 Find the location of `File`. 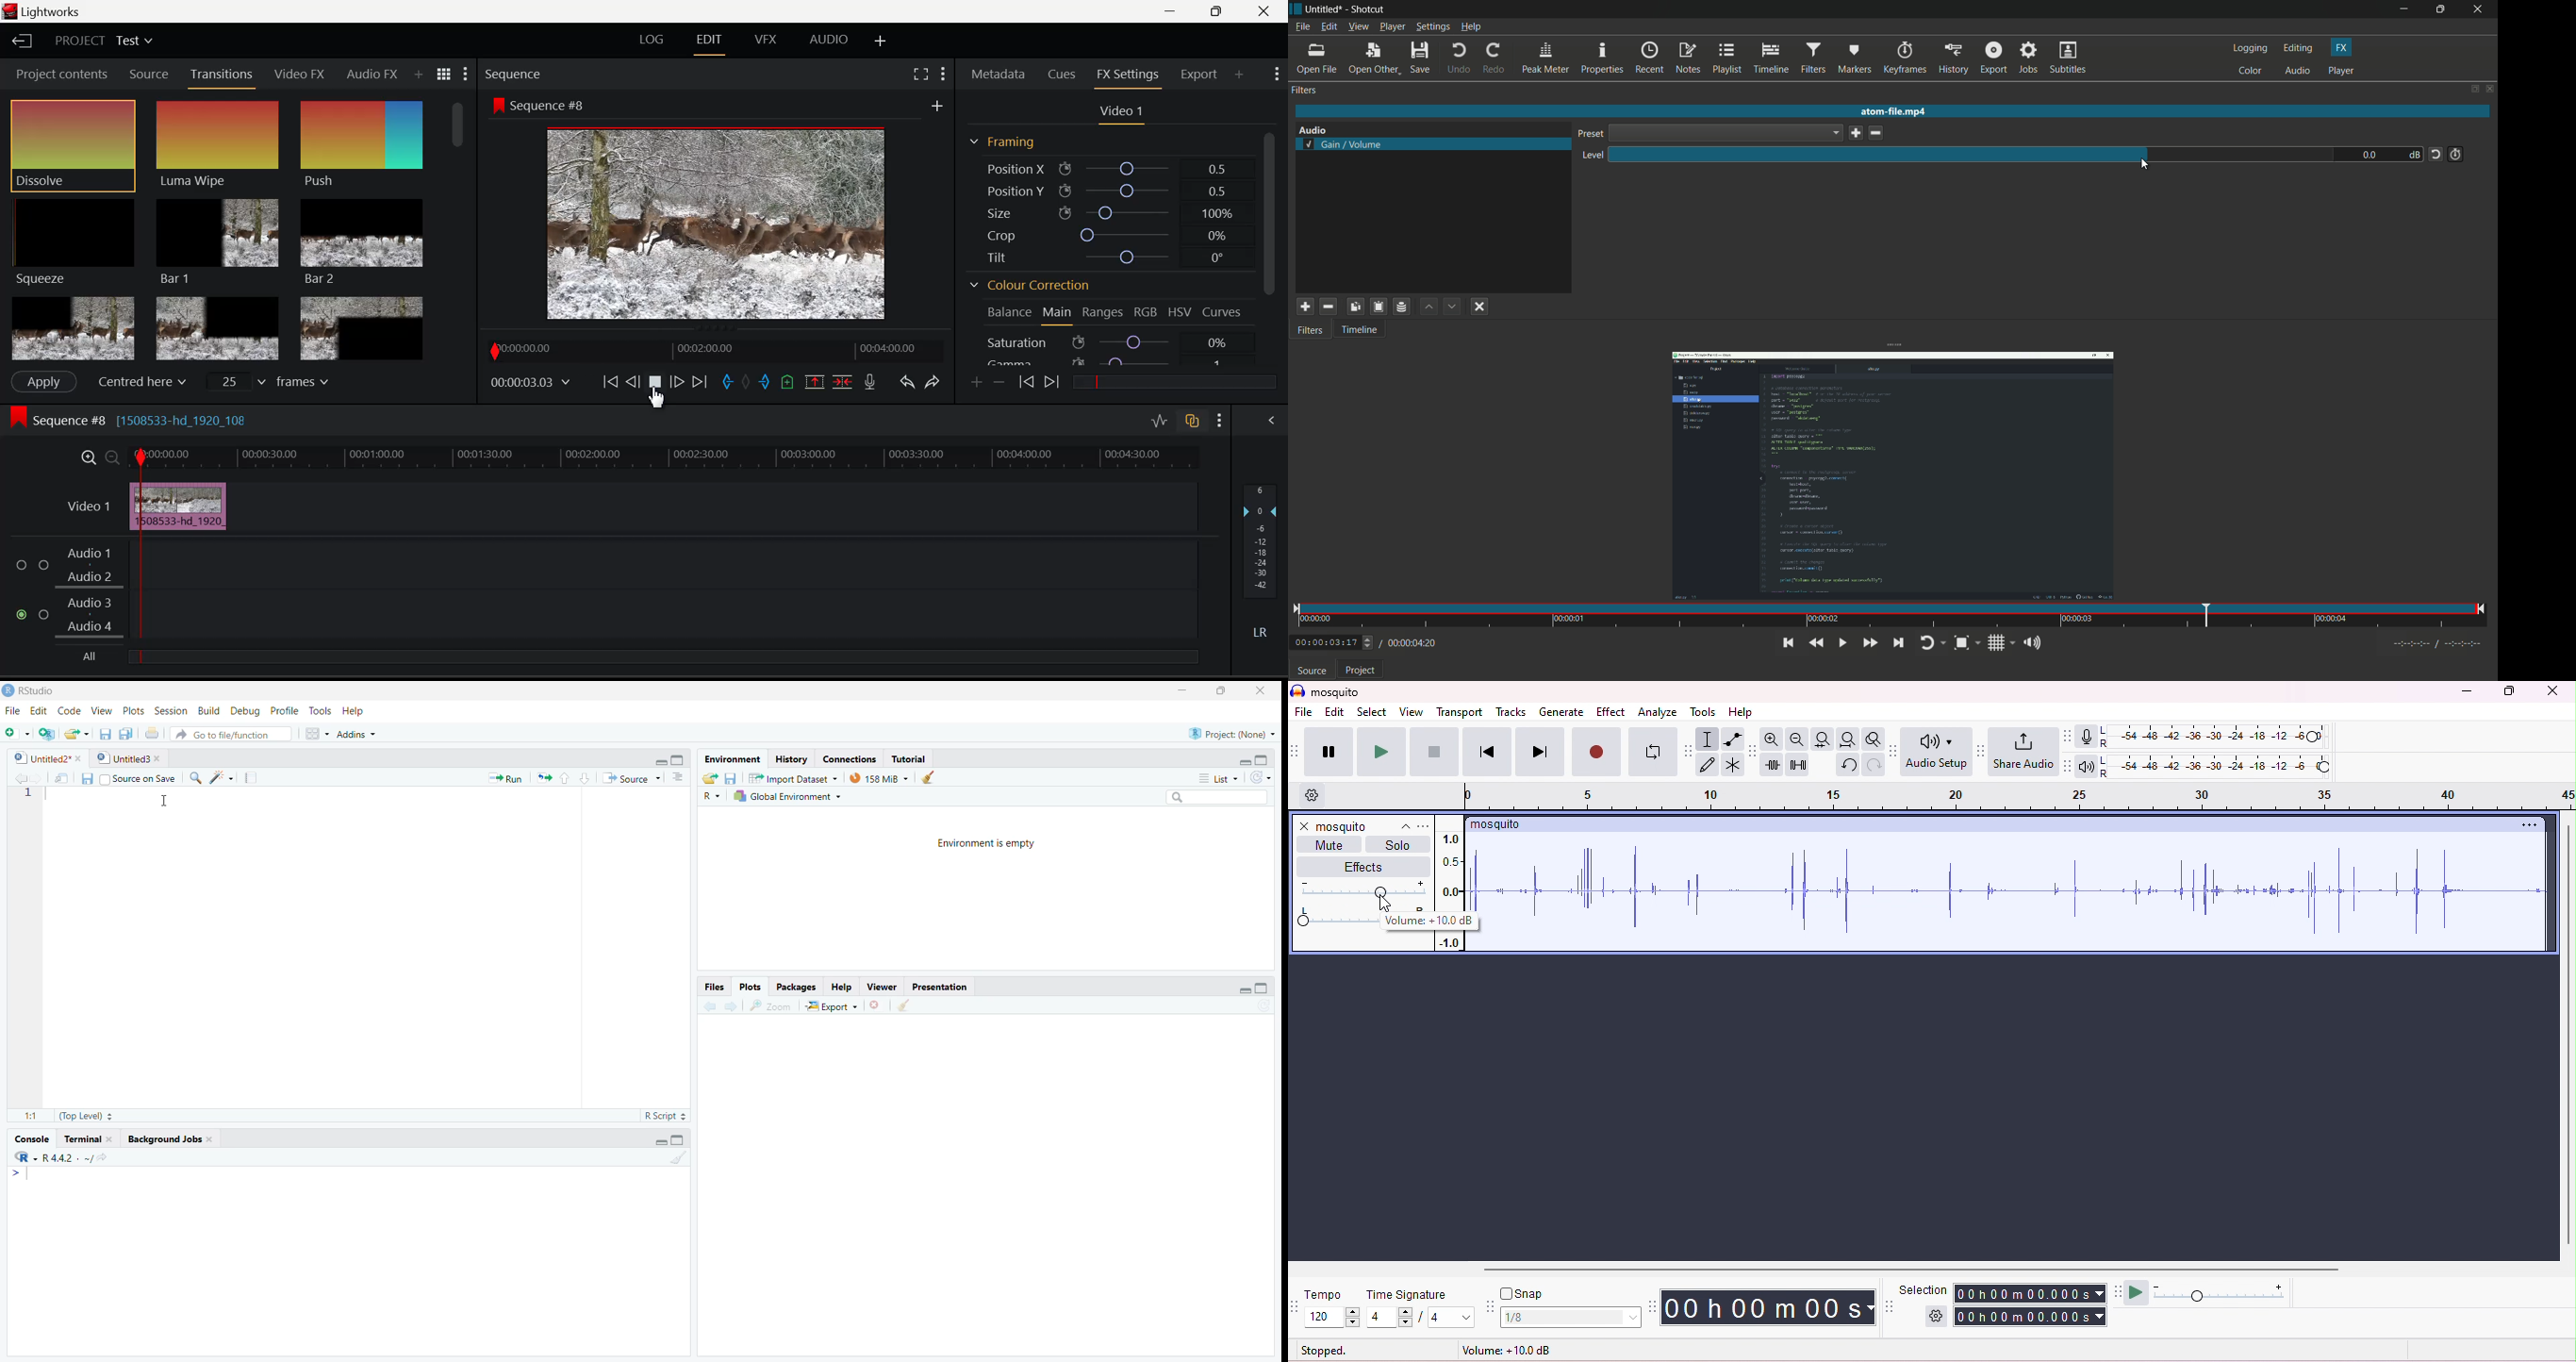

File is located at coordinates (11, 710).